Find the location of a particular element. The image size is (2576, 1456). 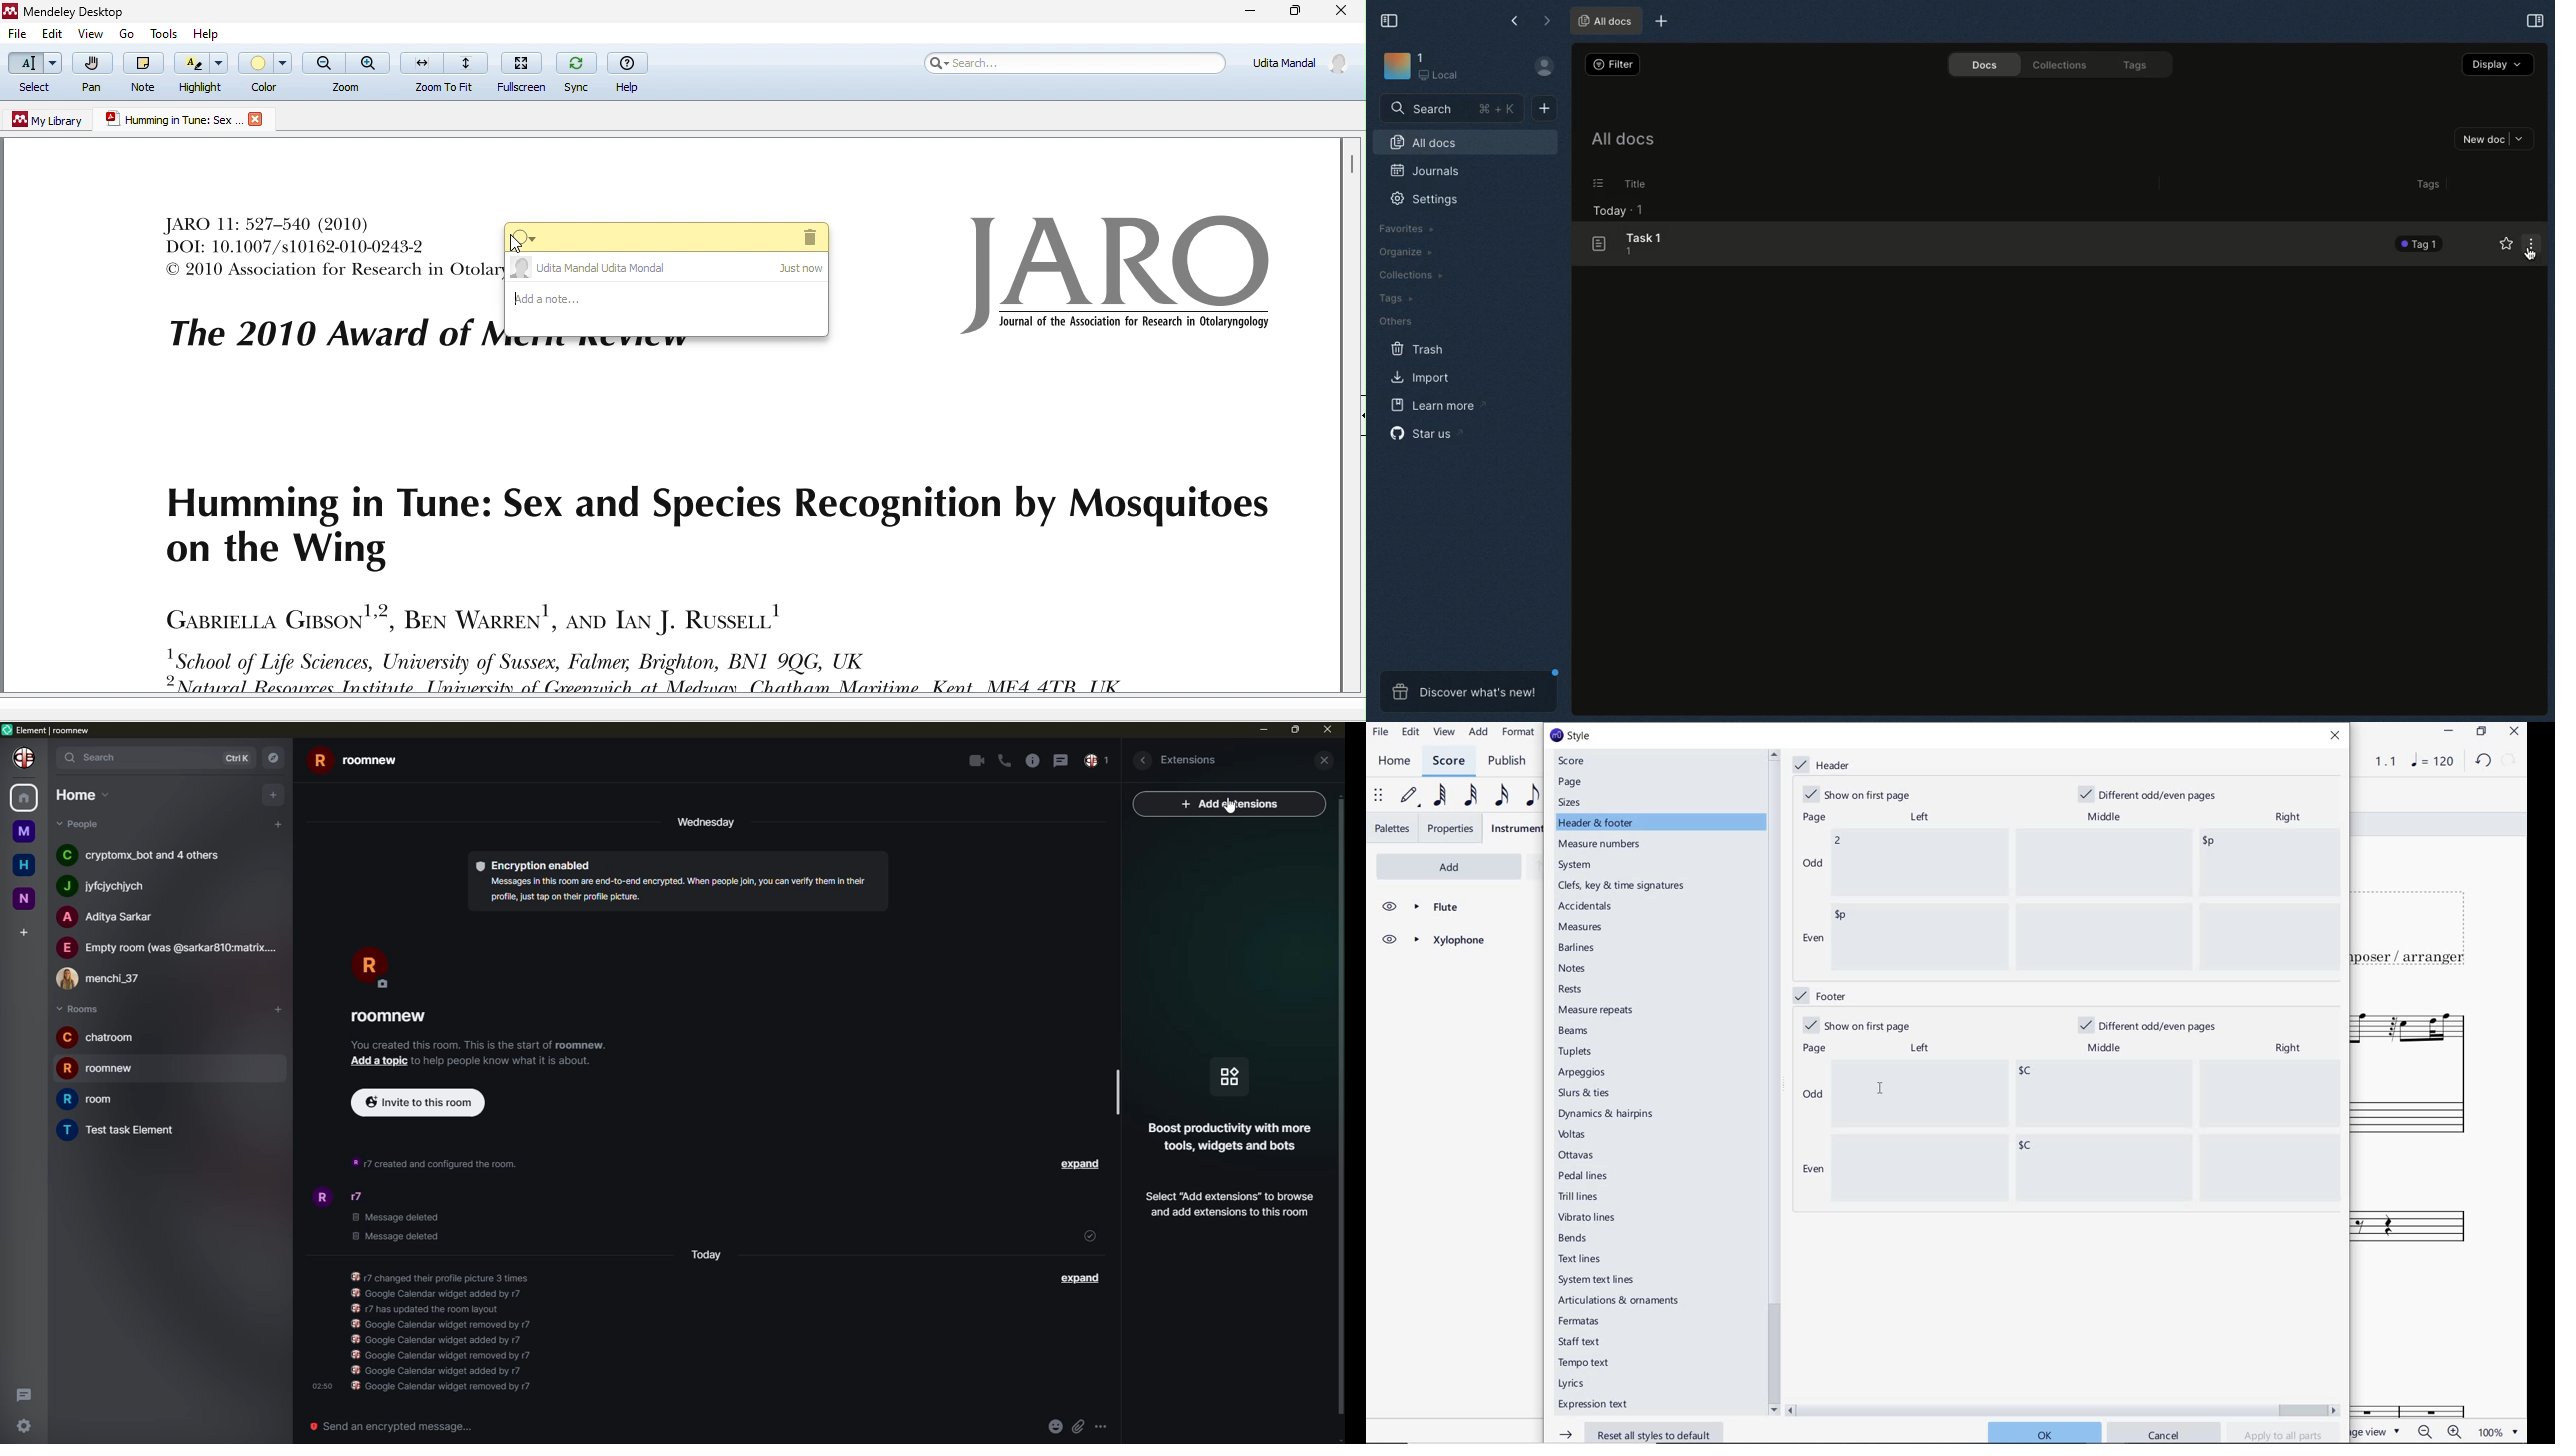

expand is located at coordinates (1081, 1279).